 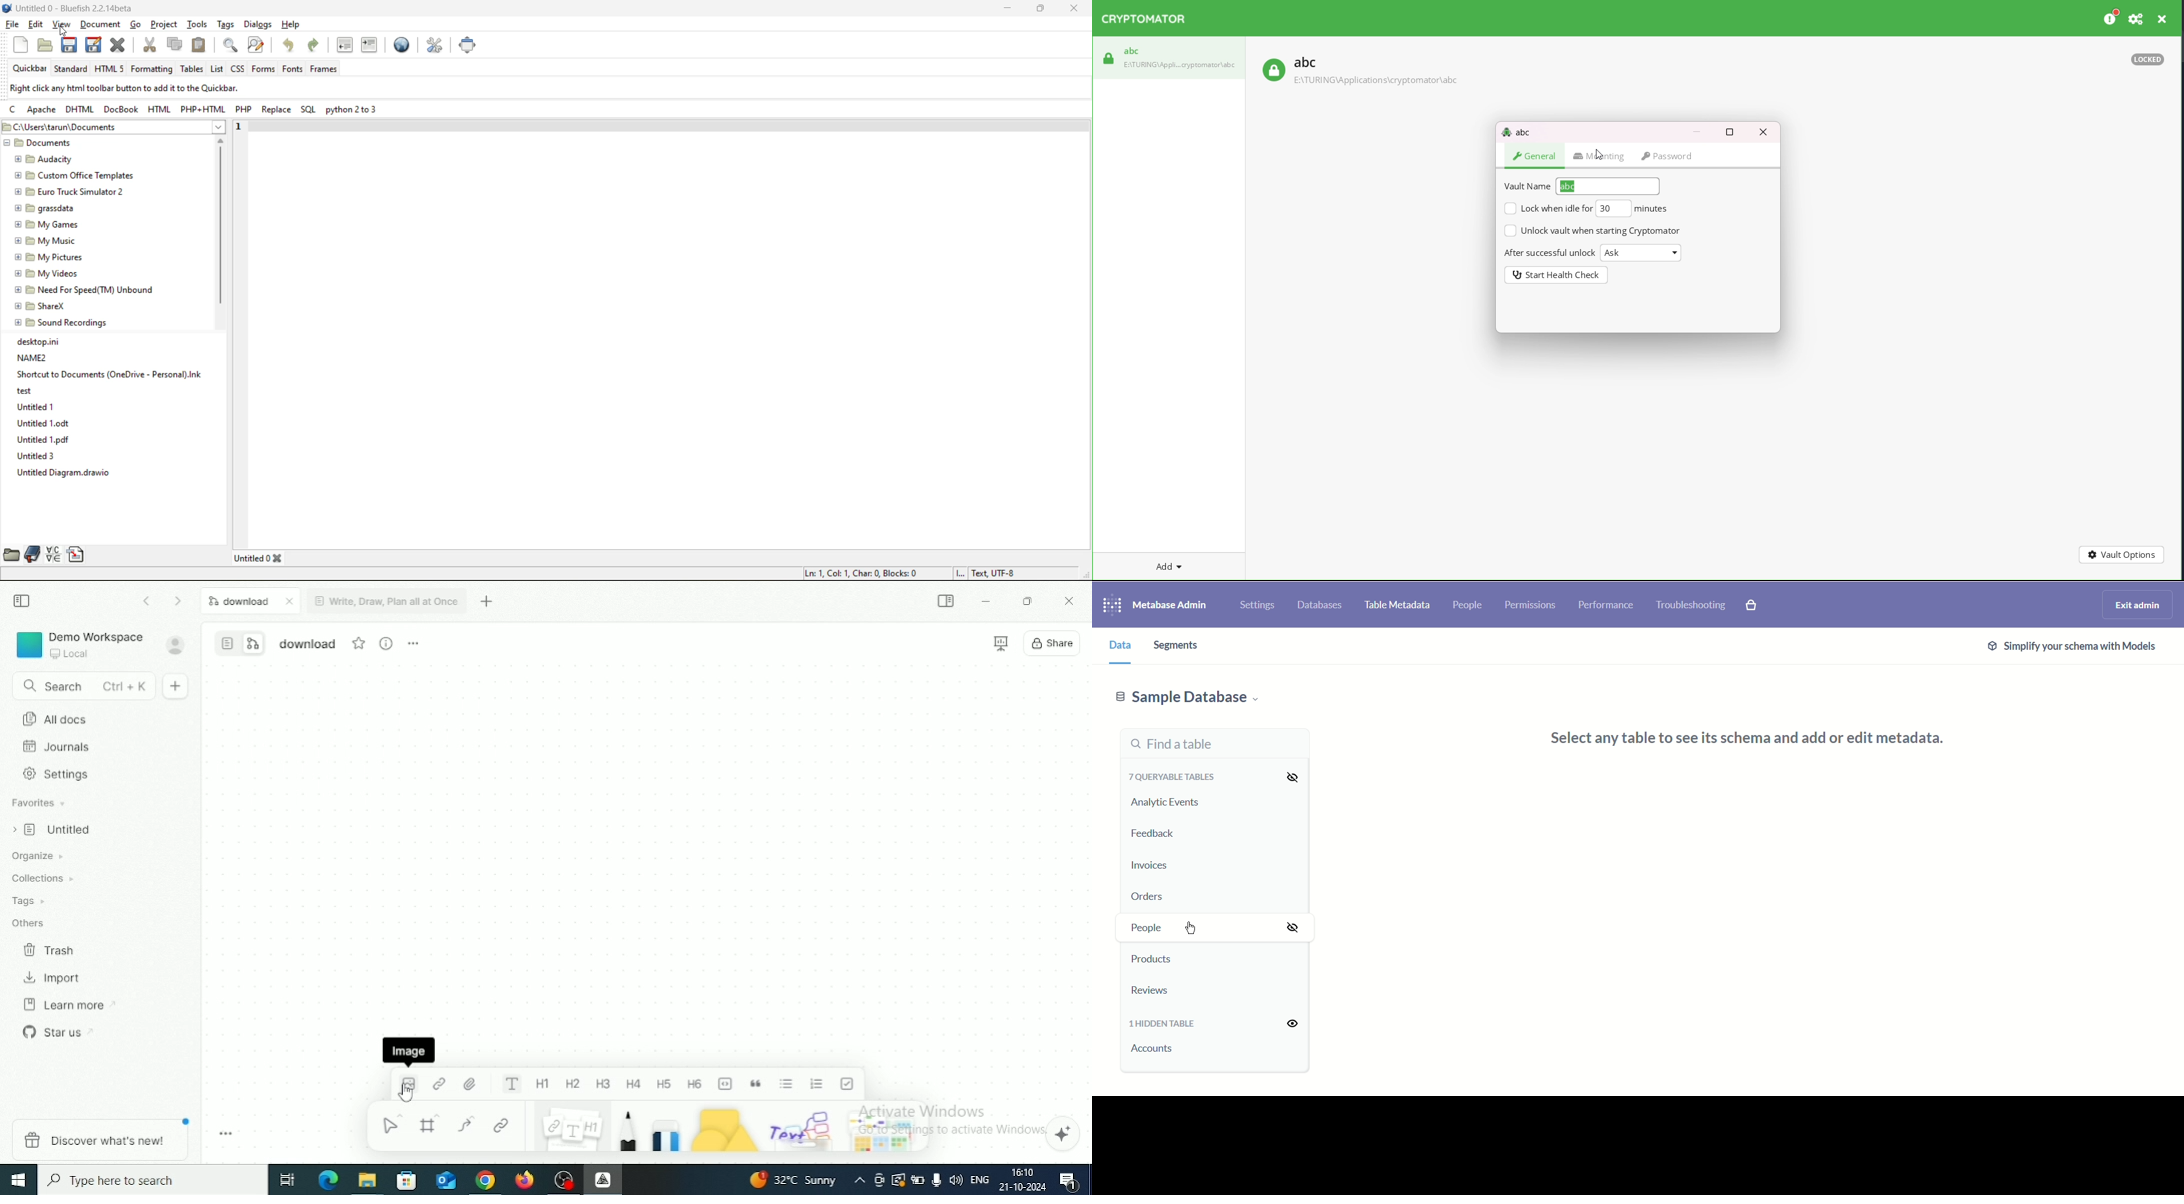 What do you see at coordinates (164, 26) in the screenshot?
I see `project` at bounding box center [164, 26].